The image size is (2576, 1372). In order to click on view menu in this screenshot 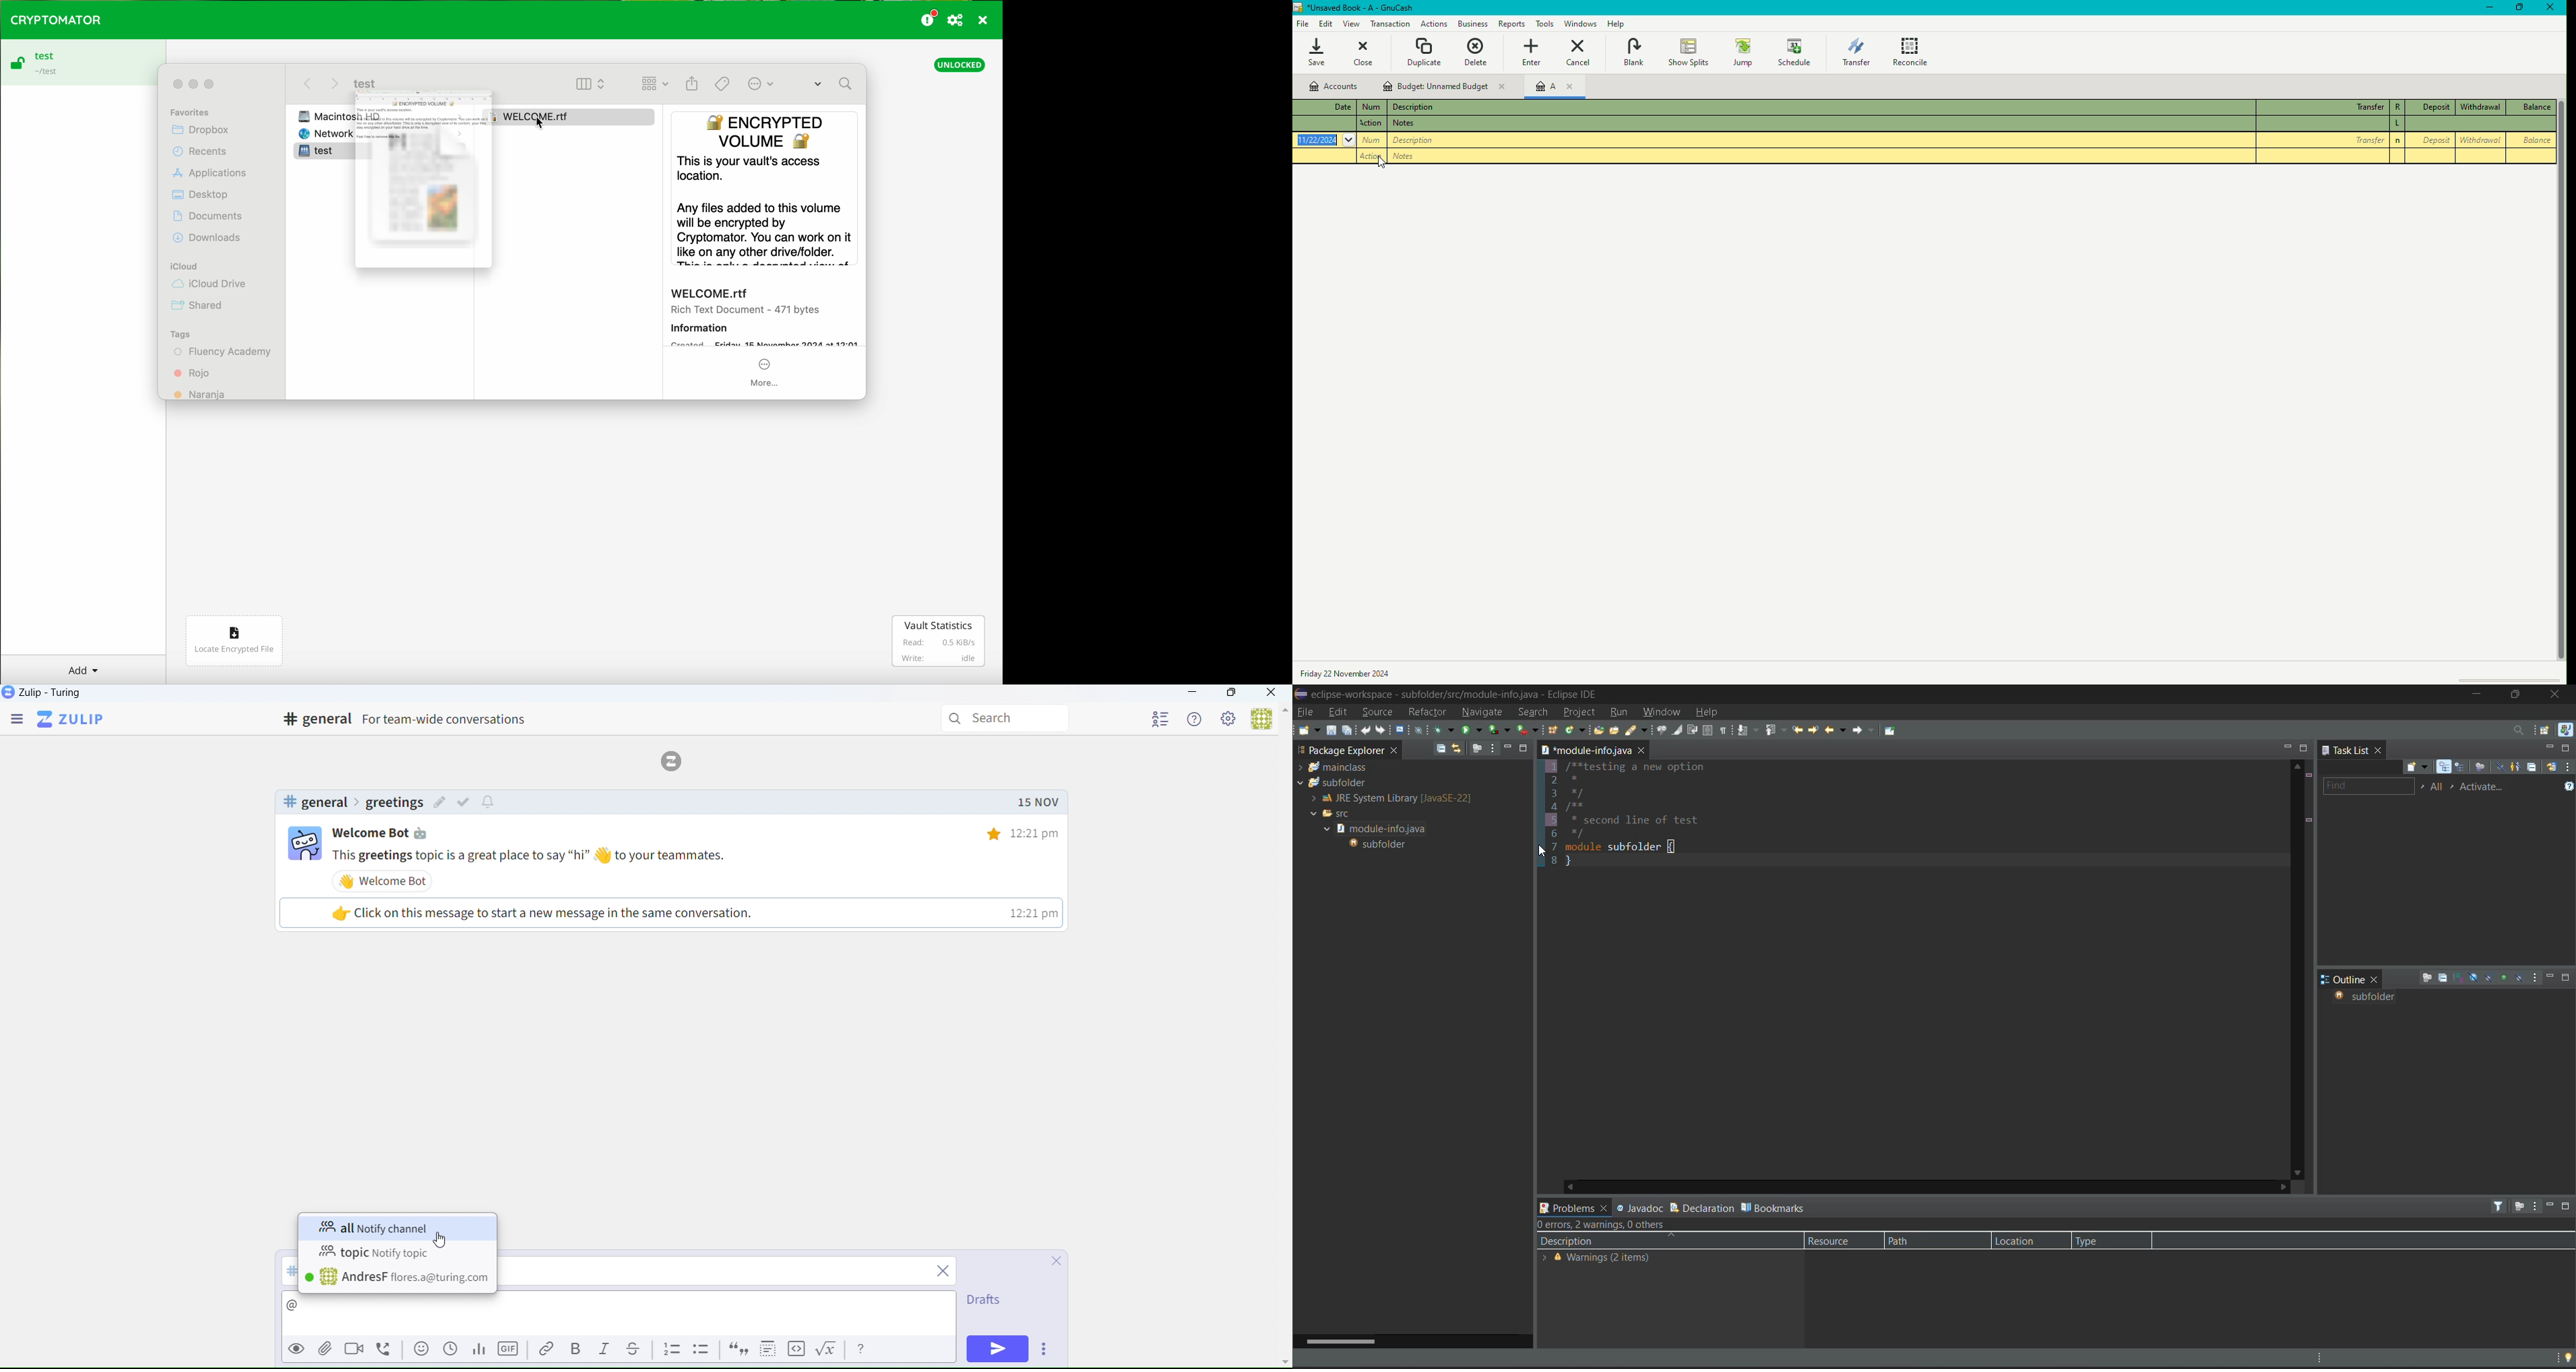, I will do `click(2535, 1207)`.